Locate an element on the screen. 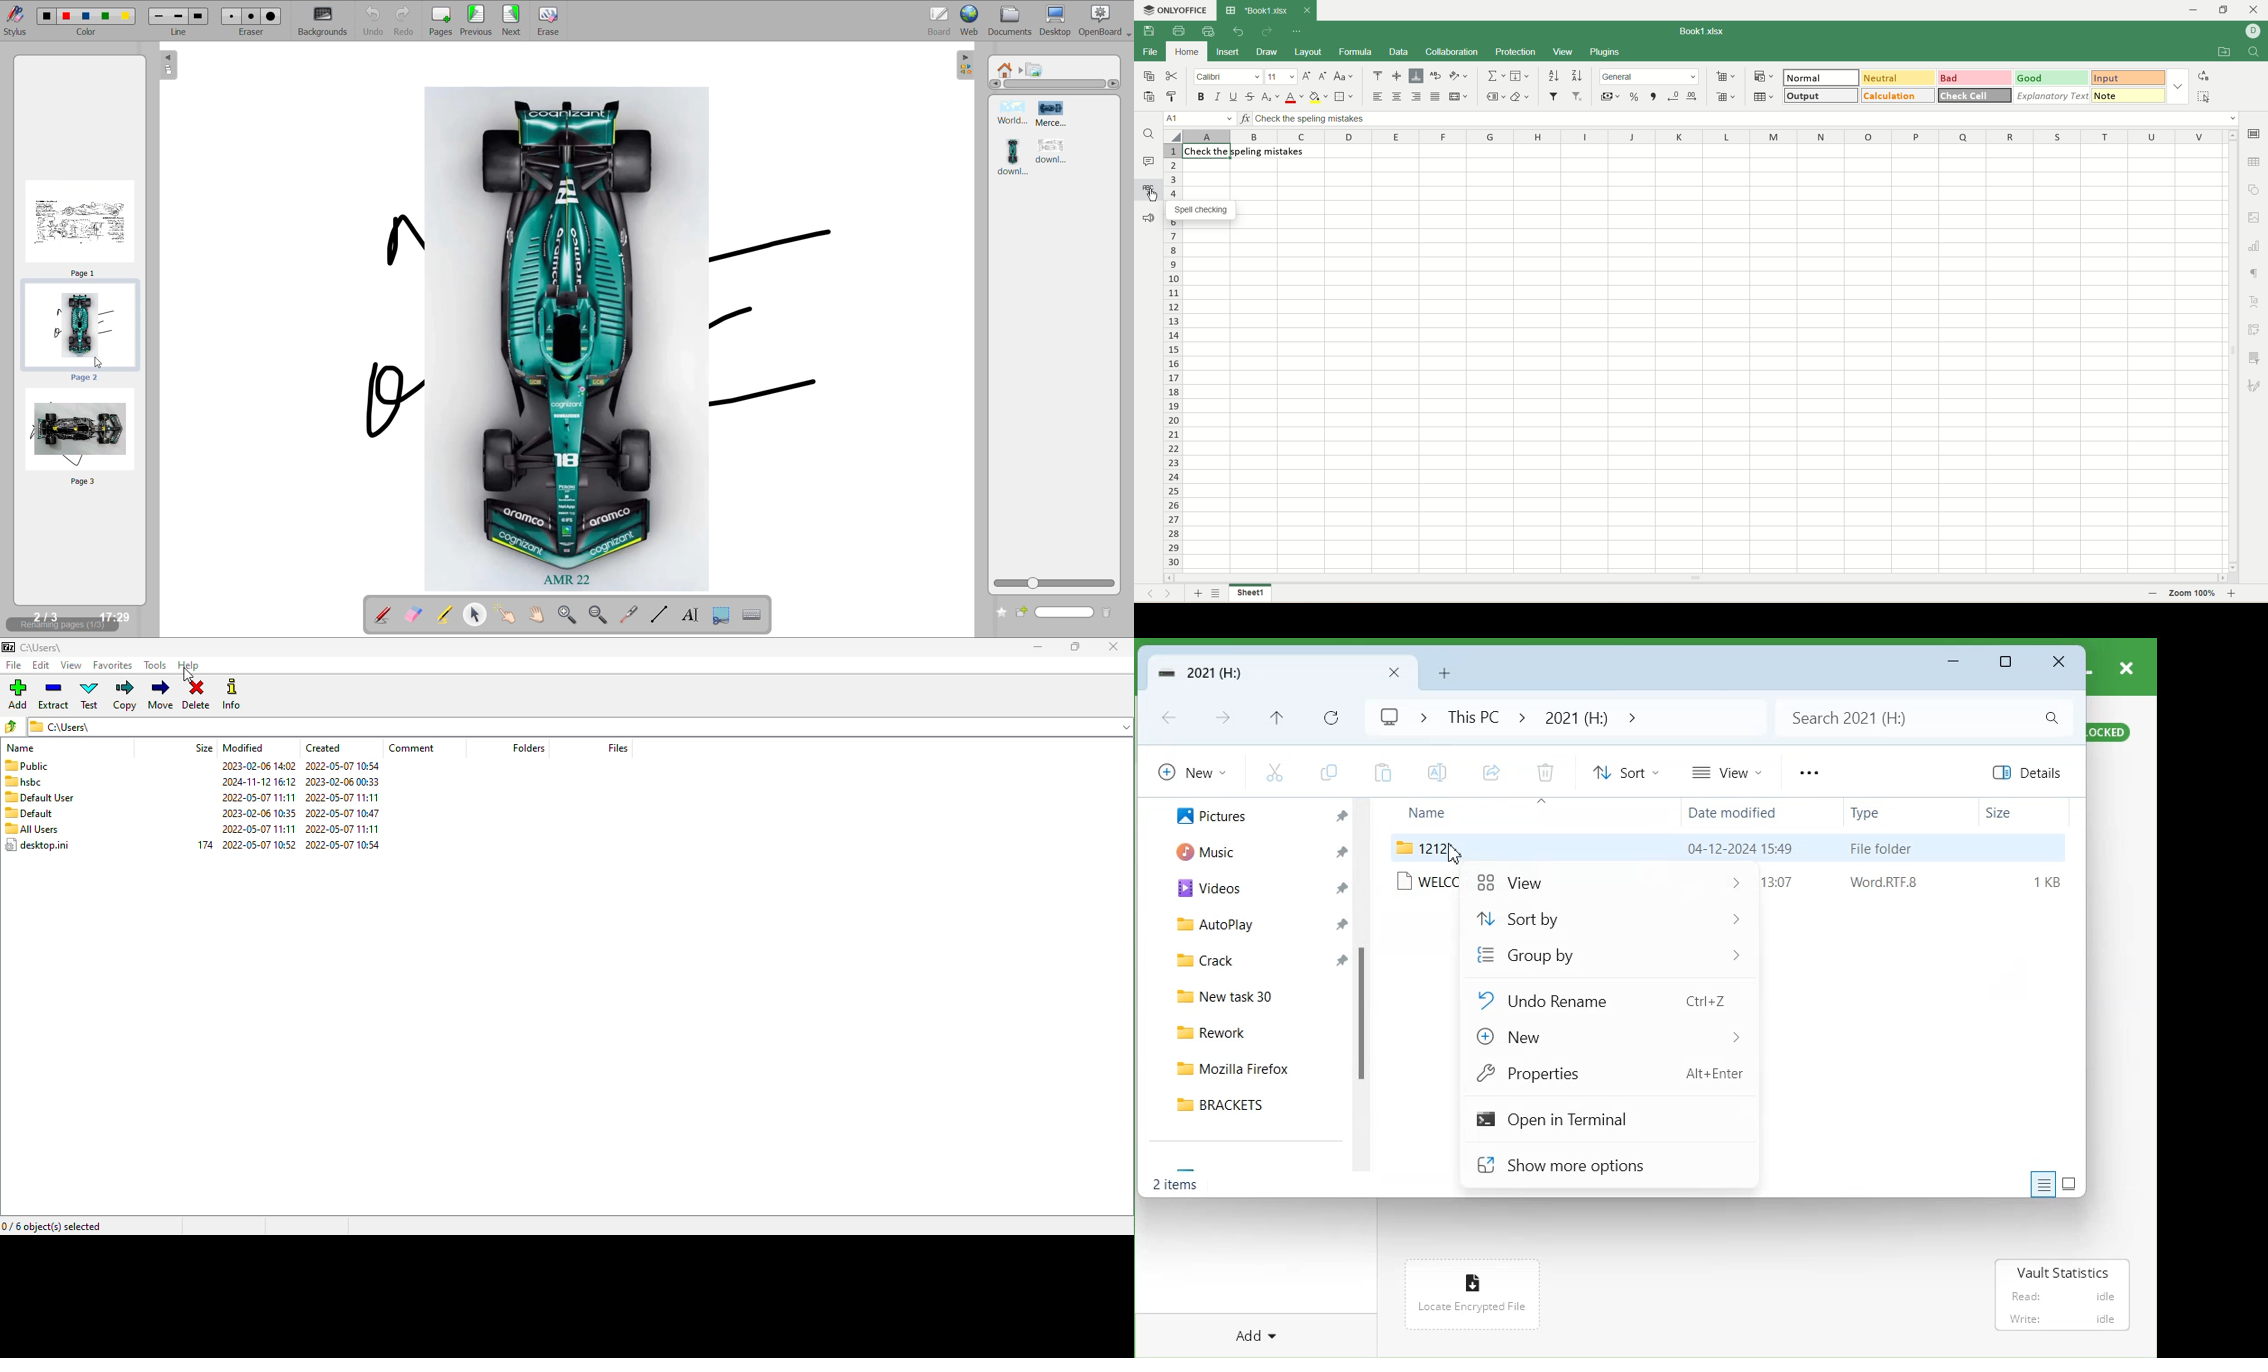 The width and height of the screenshot is (2268, 1372). info is located at coordinates (232, 694).